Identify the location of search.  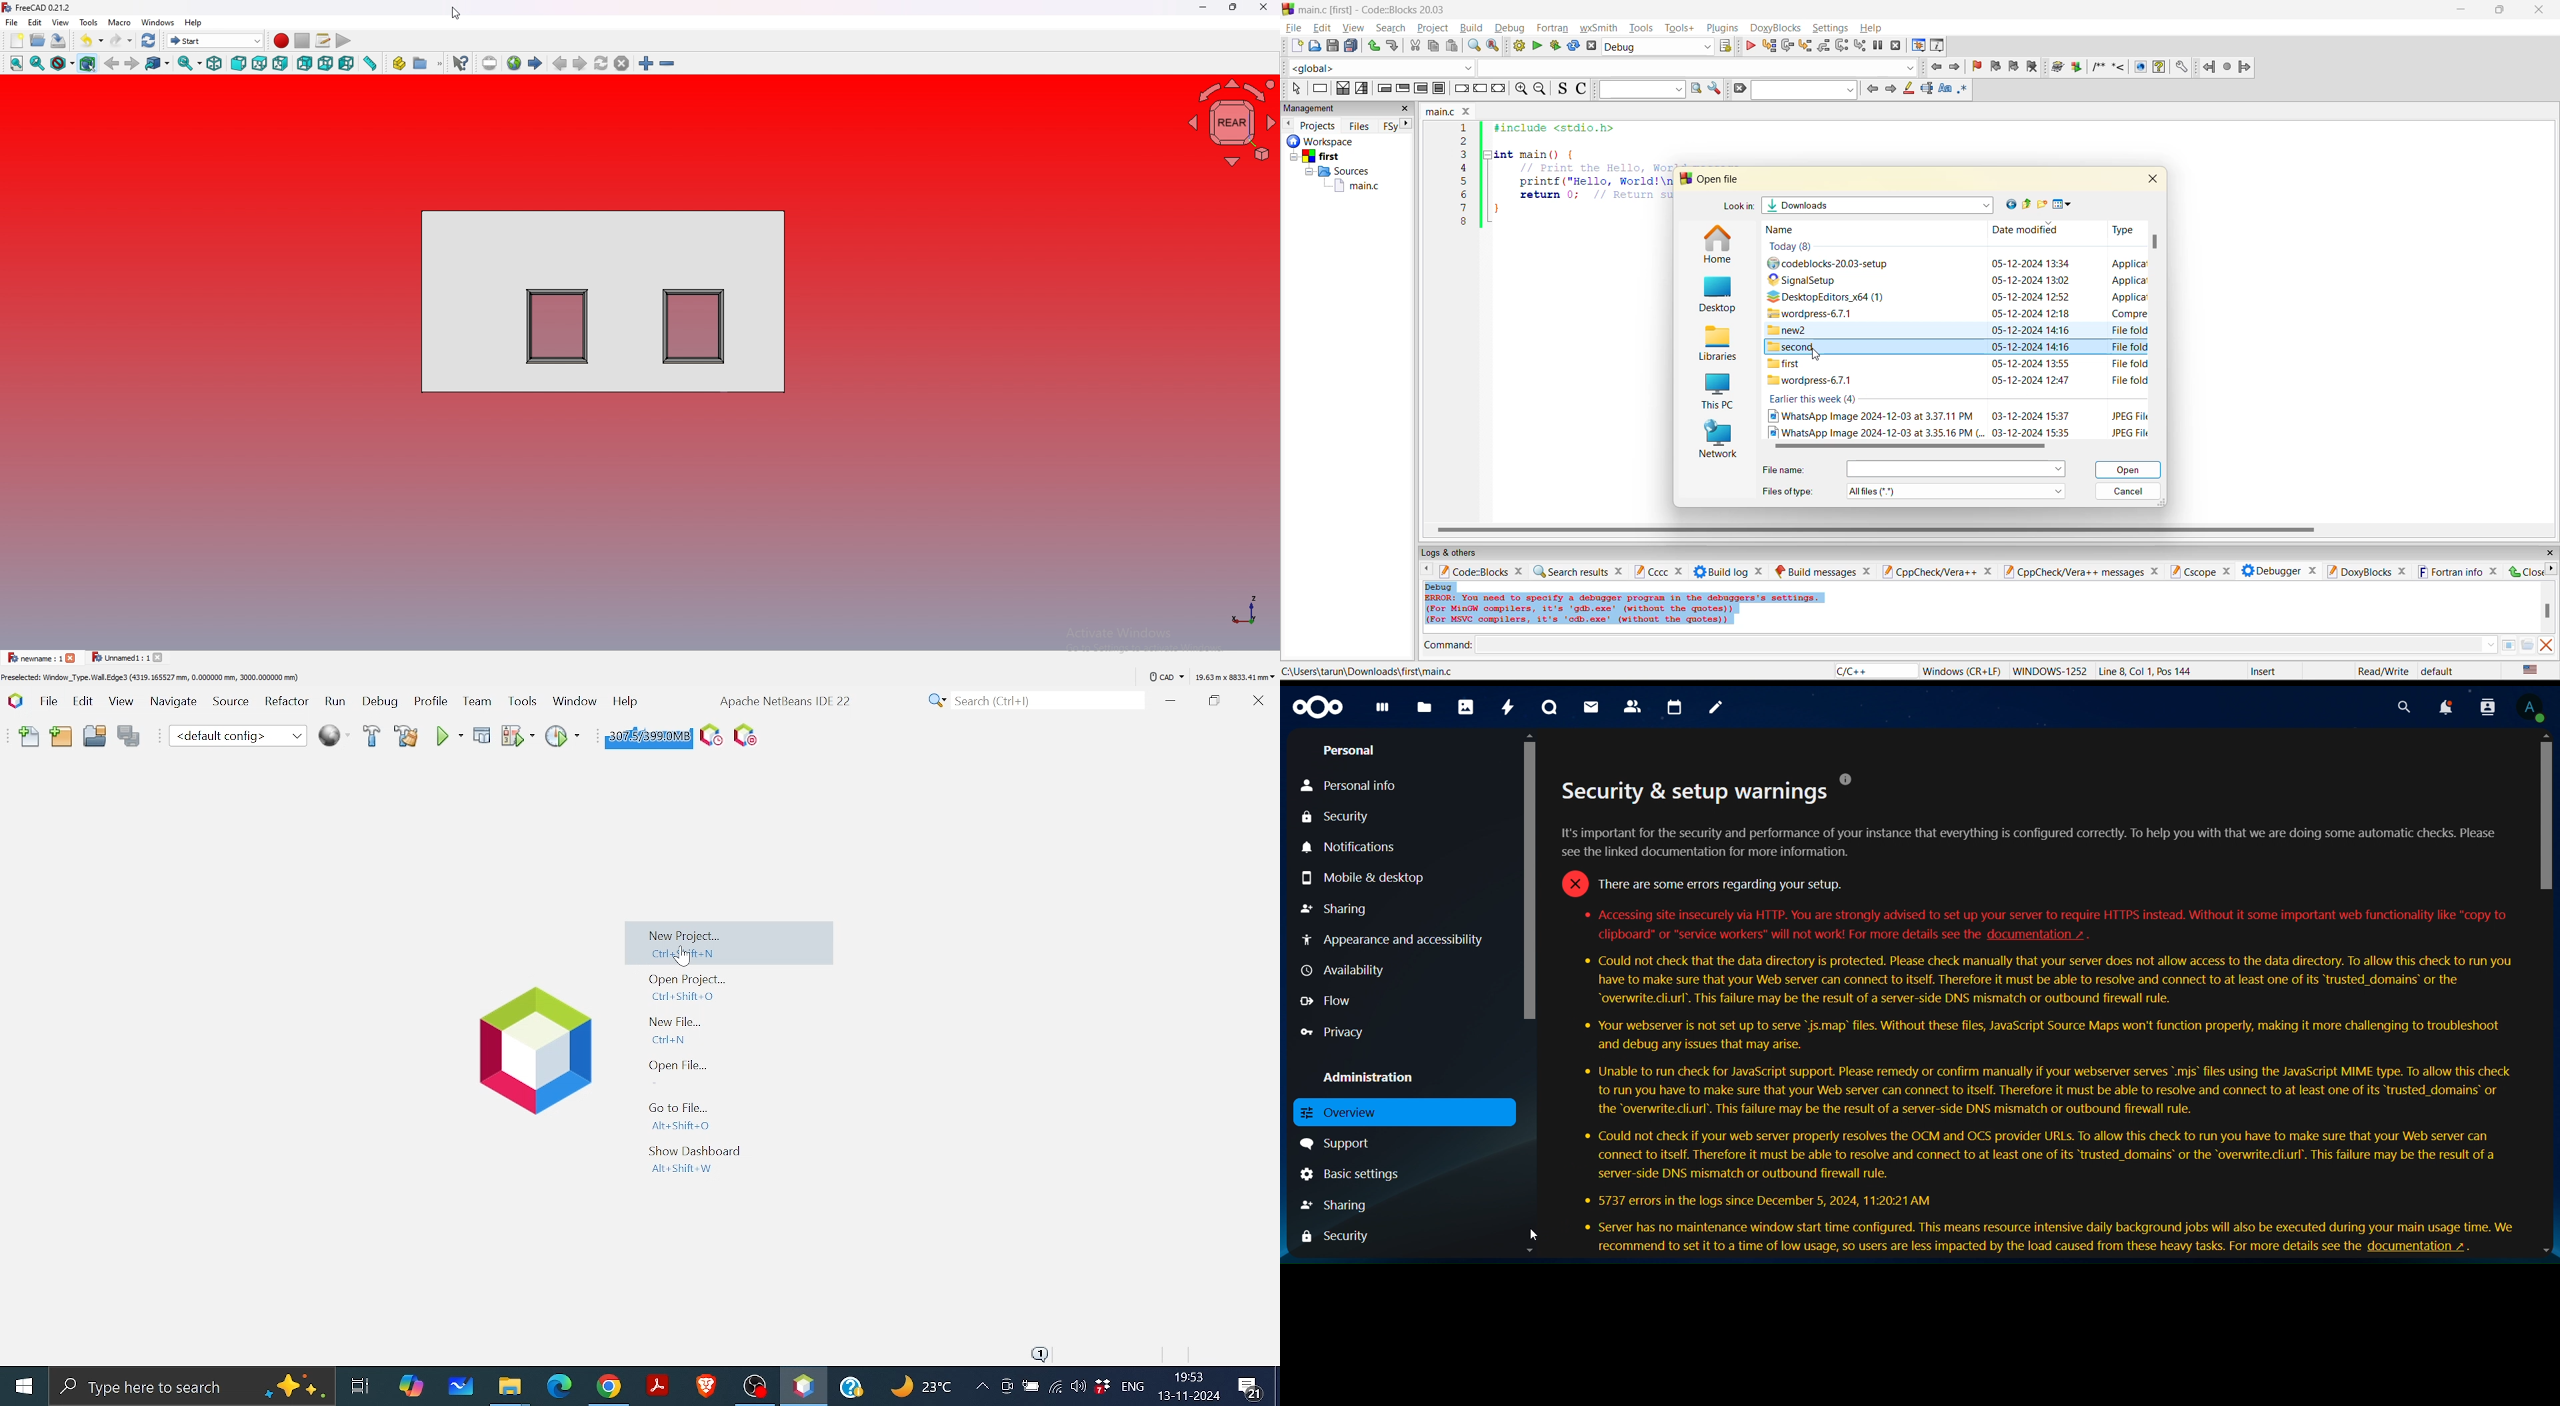
(2397, 706).